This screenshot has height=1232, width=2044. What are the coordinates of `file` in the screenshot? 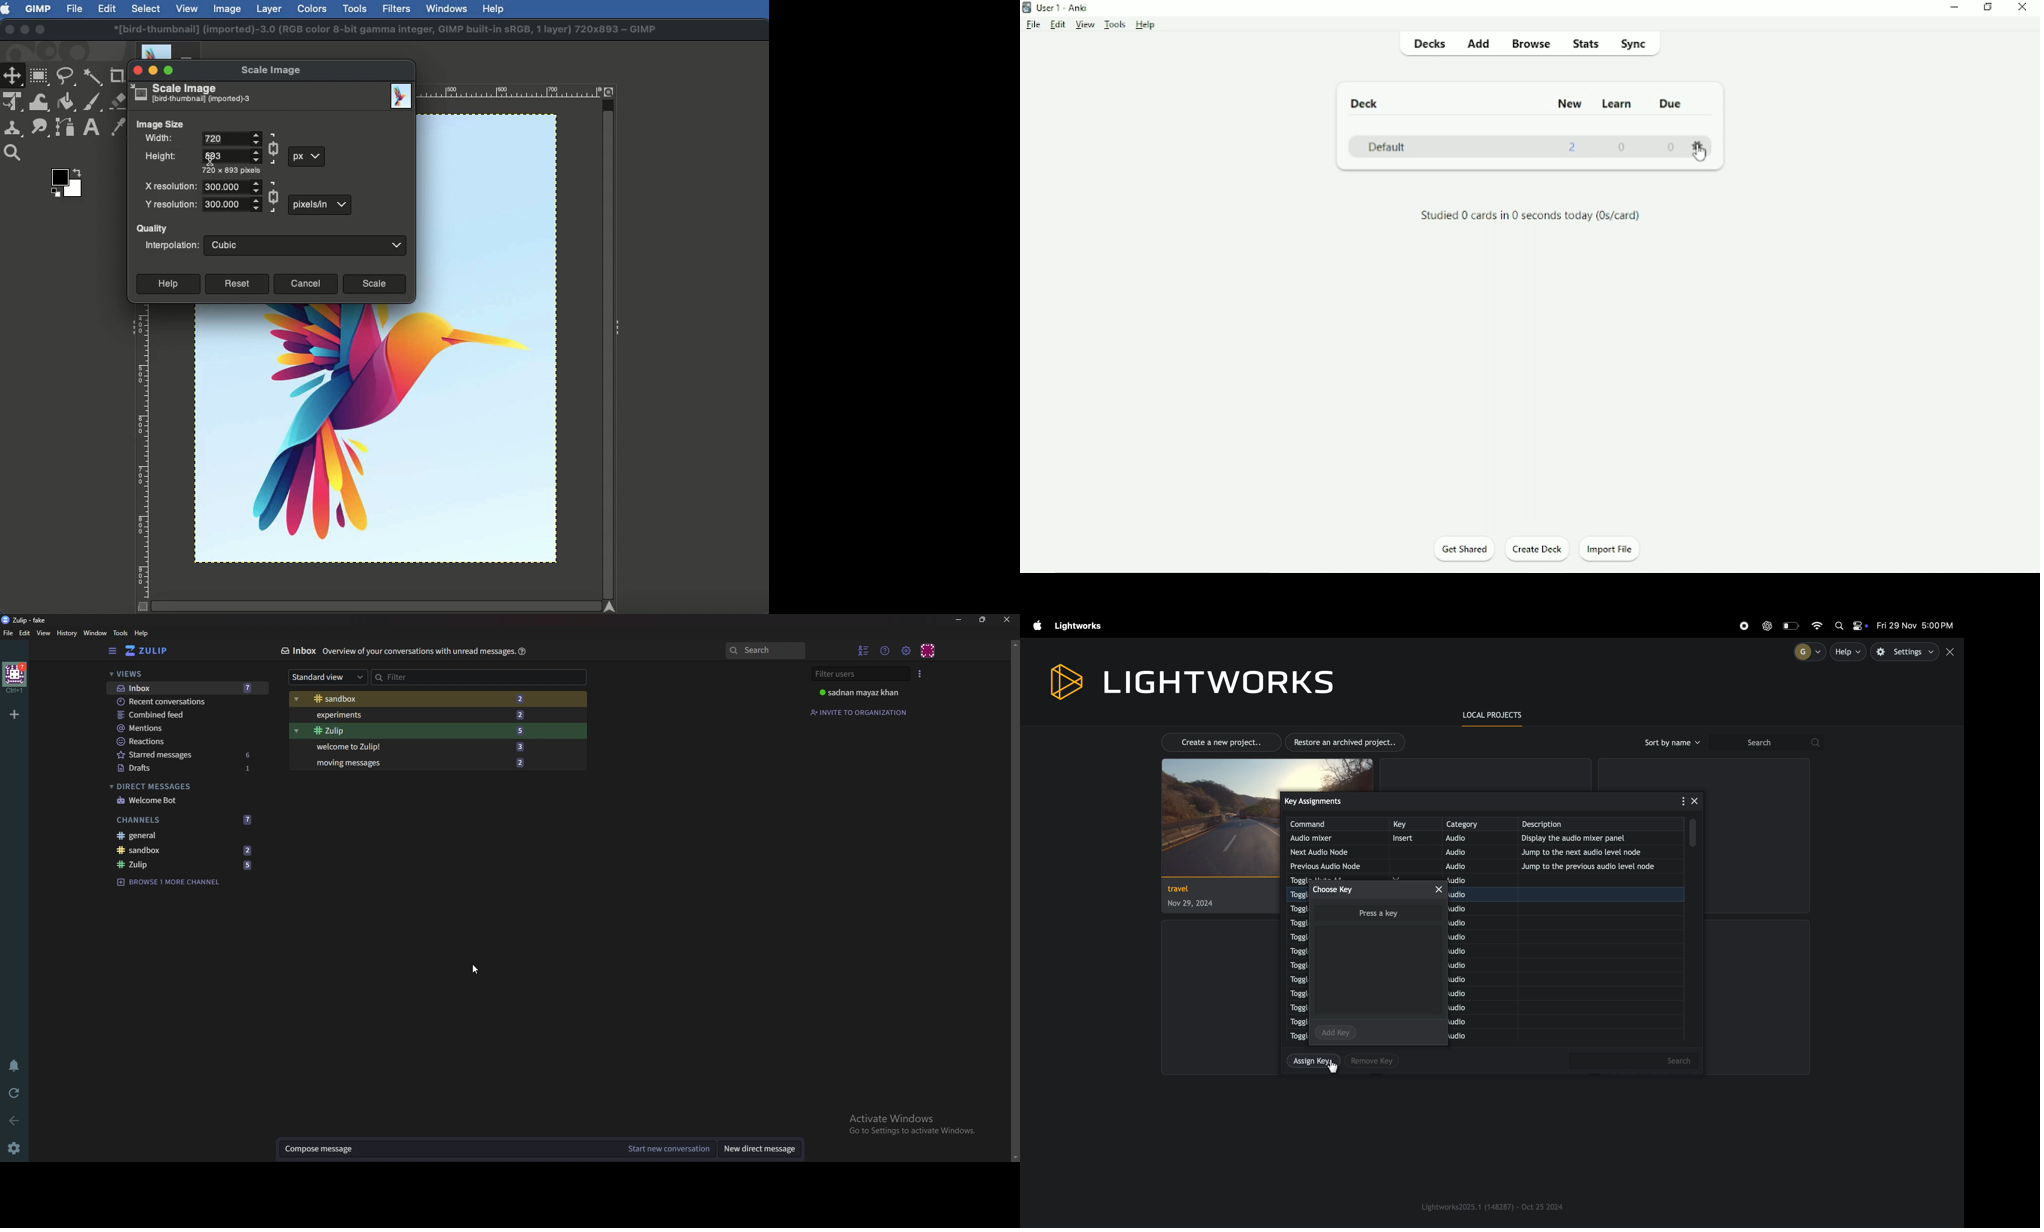 It's located at (8, 633).